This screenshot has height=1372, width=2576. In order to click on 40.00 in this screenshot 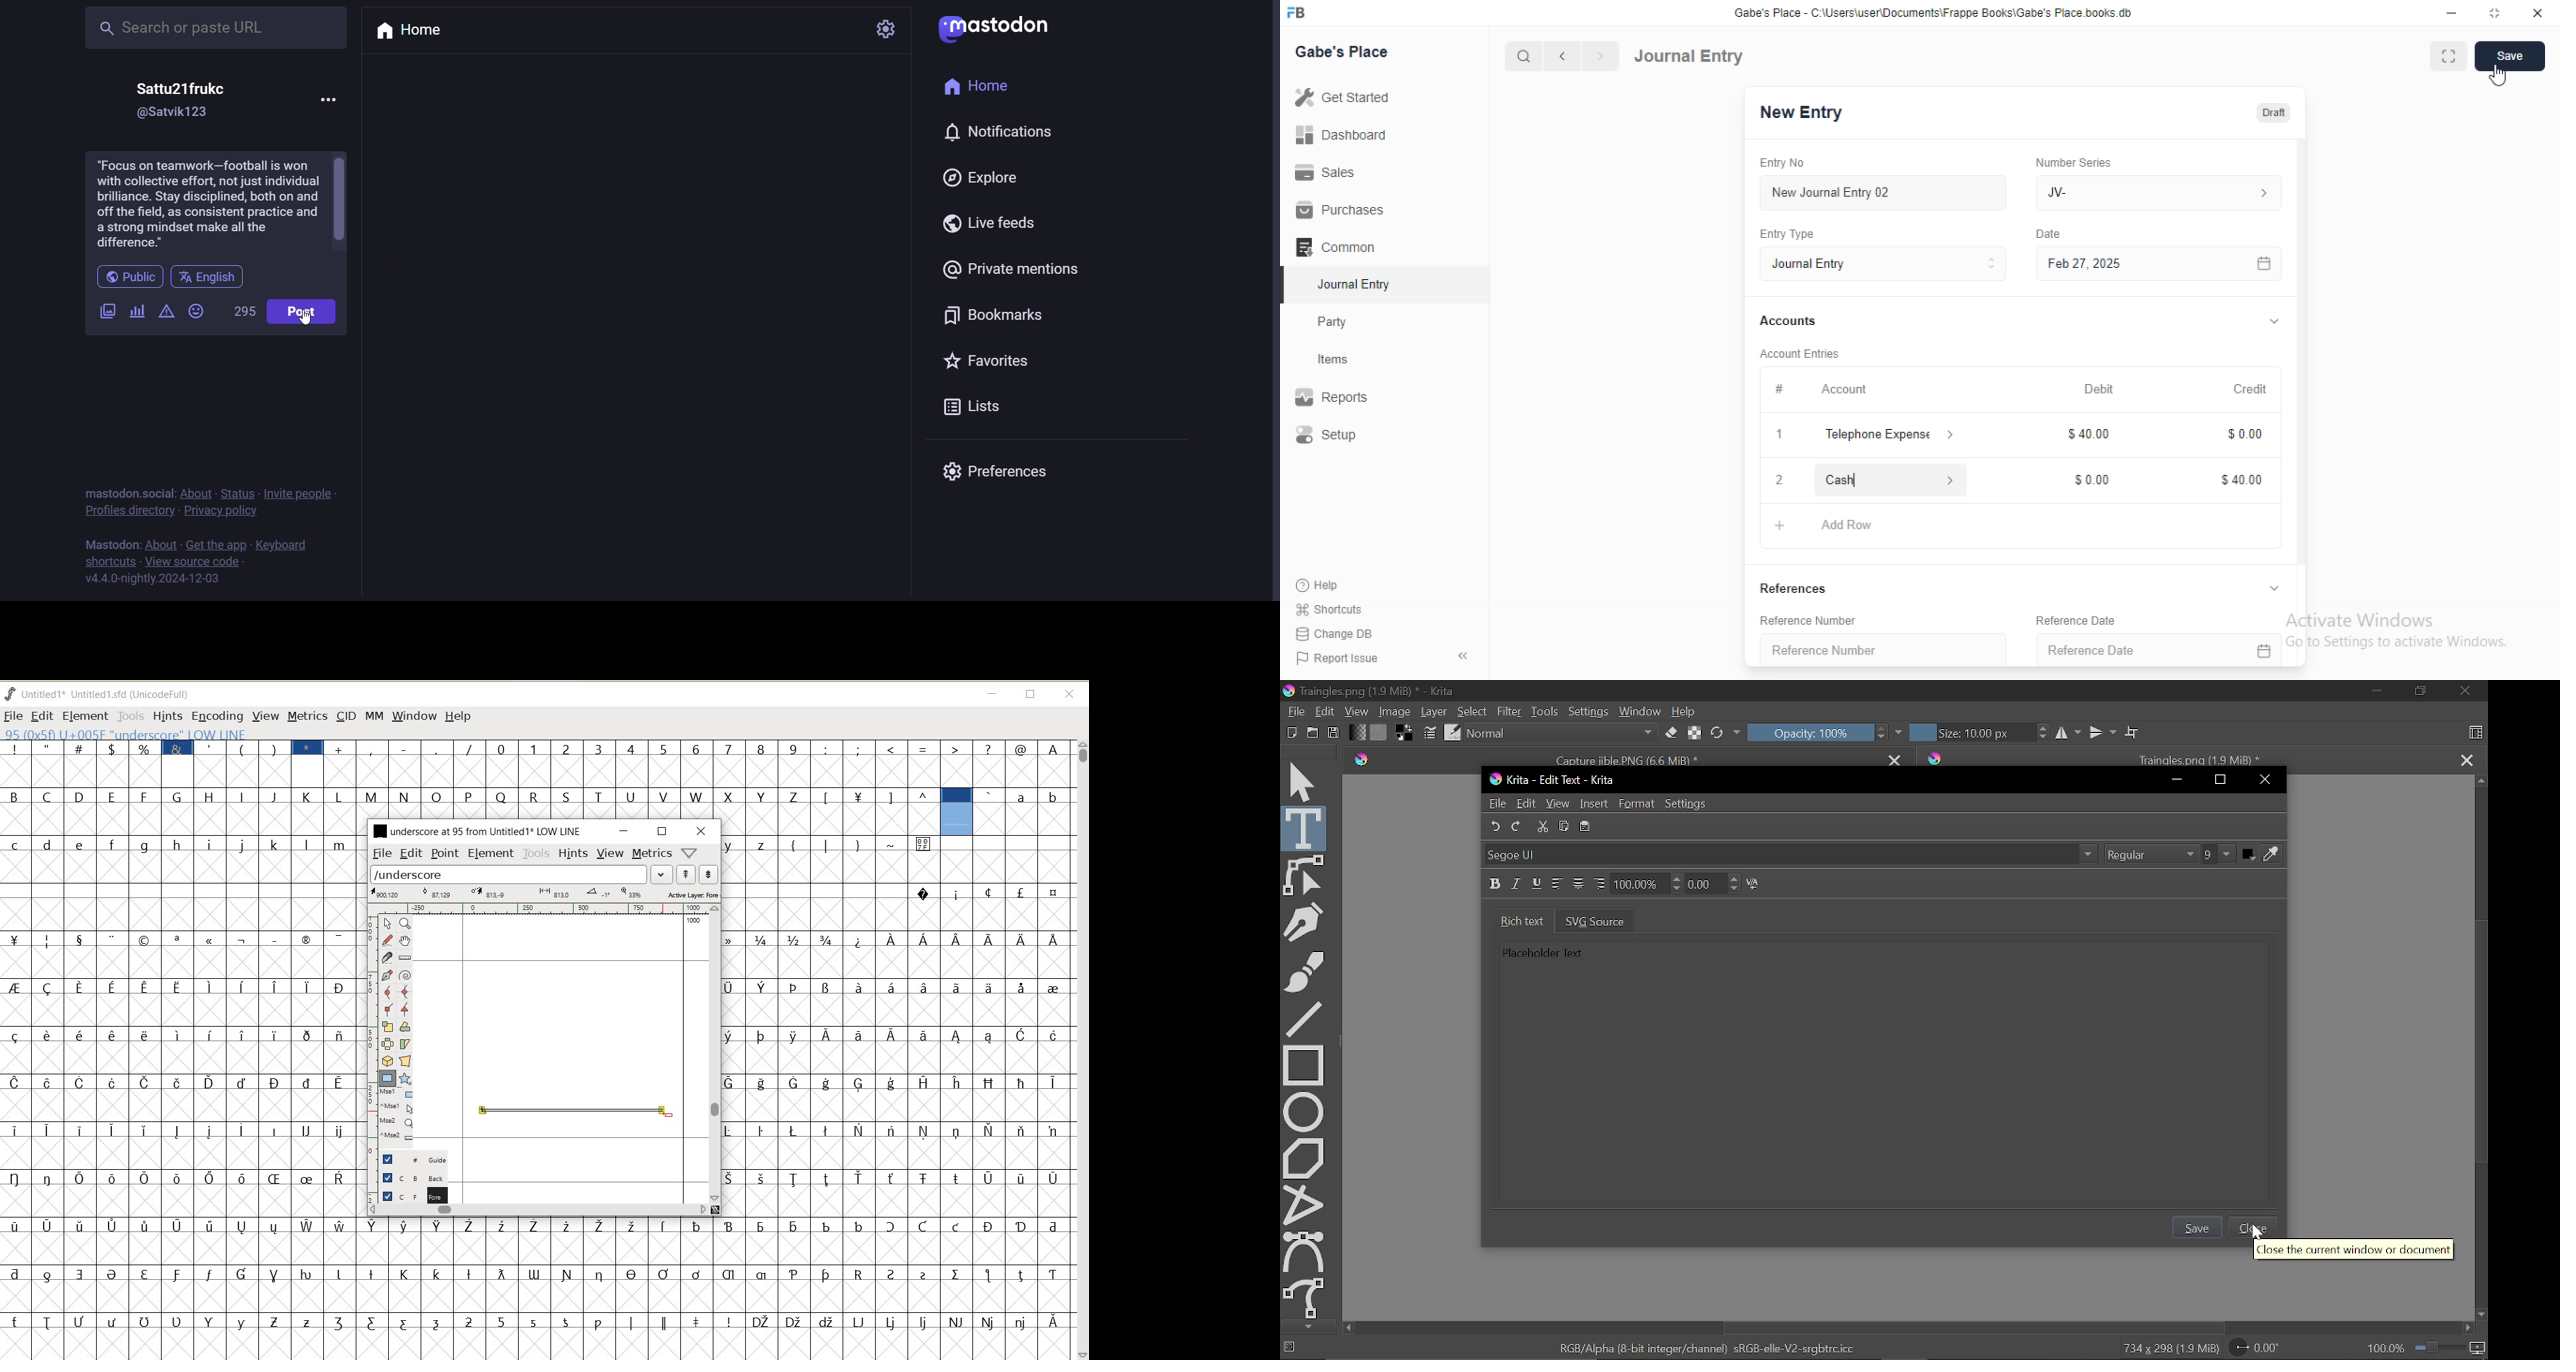, I will do `click(2083, 435)`.